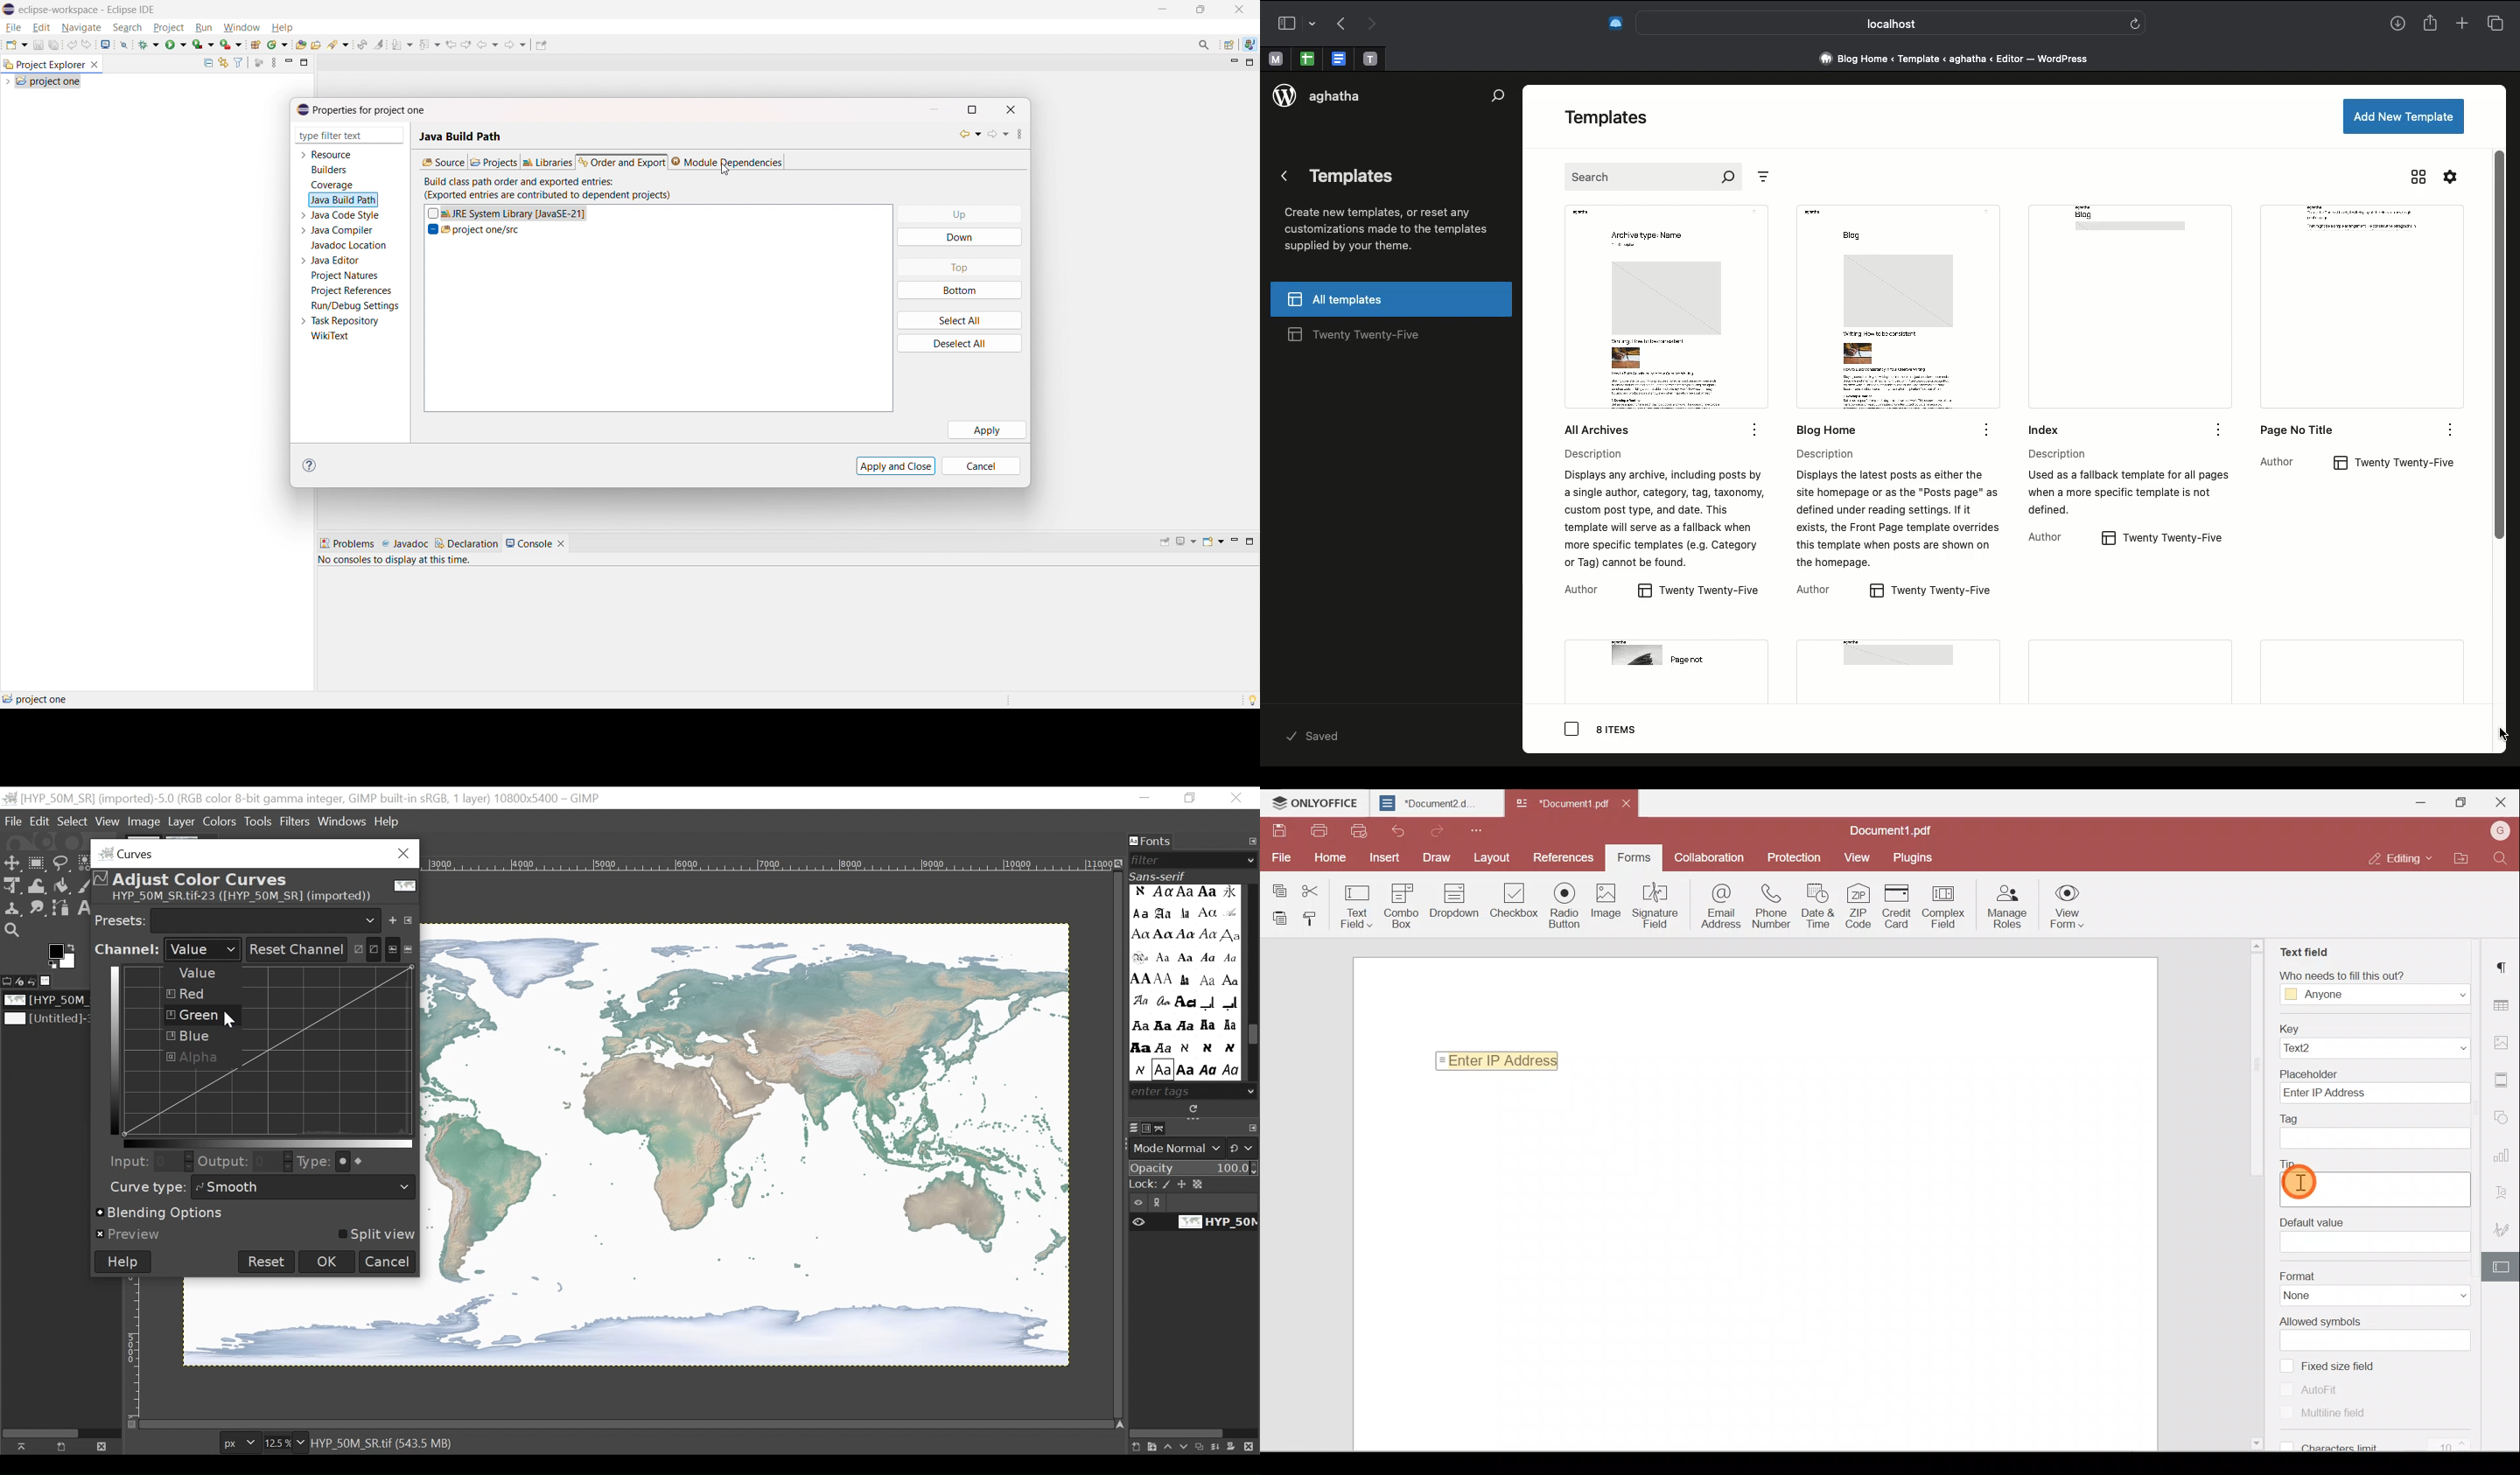  I want to click on Open file location, so click(2457, 857).